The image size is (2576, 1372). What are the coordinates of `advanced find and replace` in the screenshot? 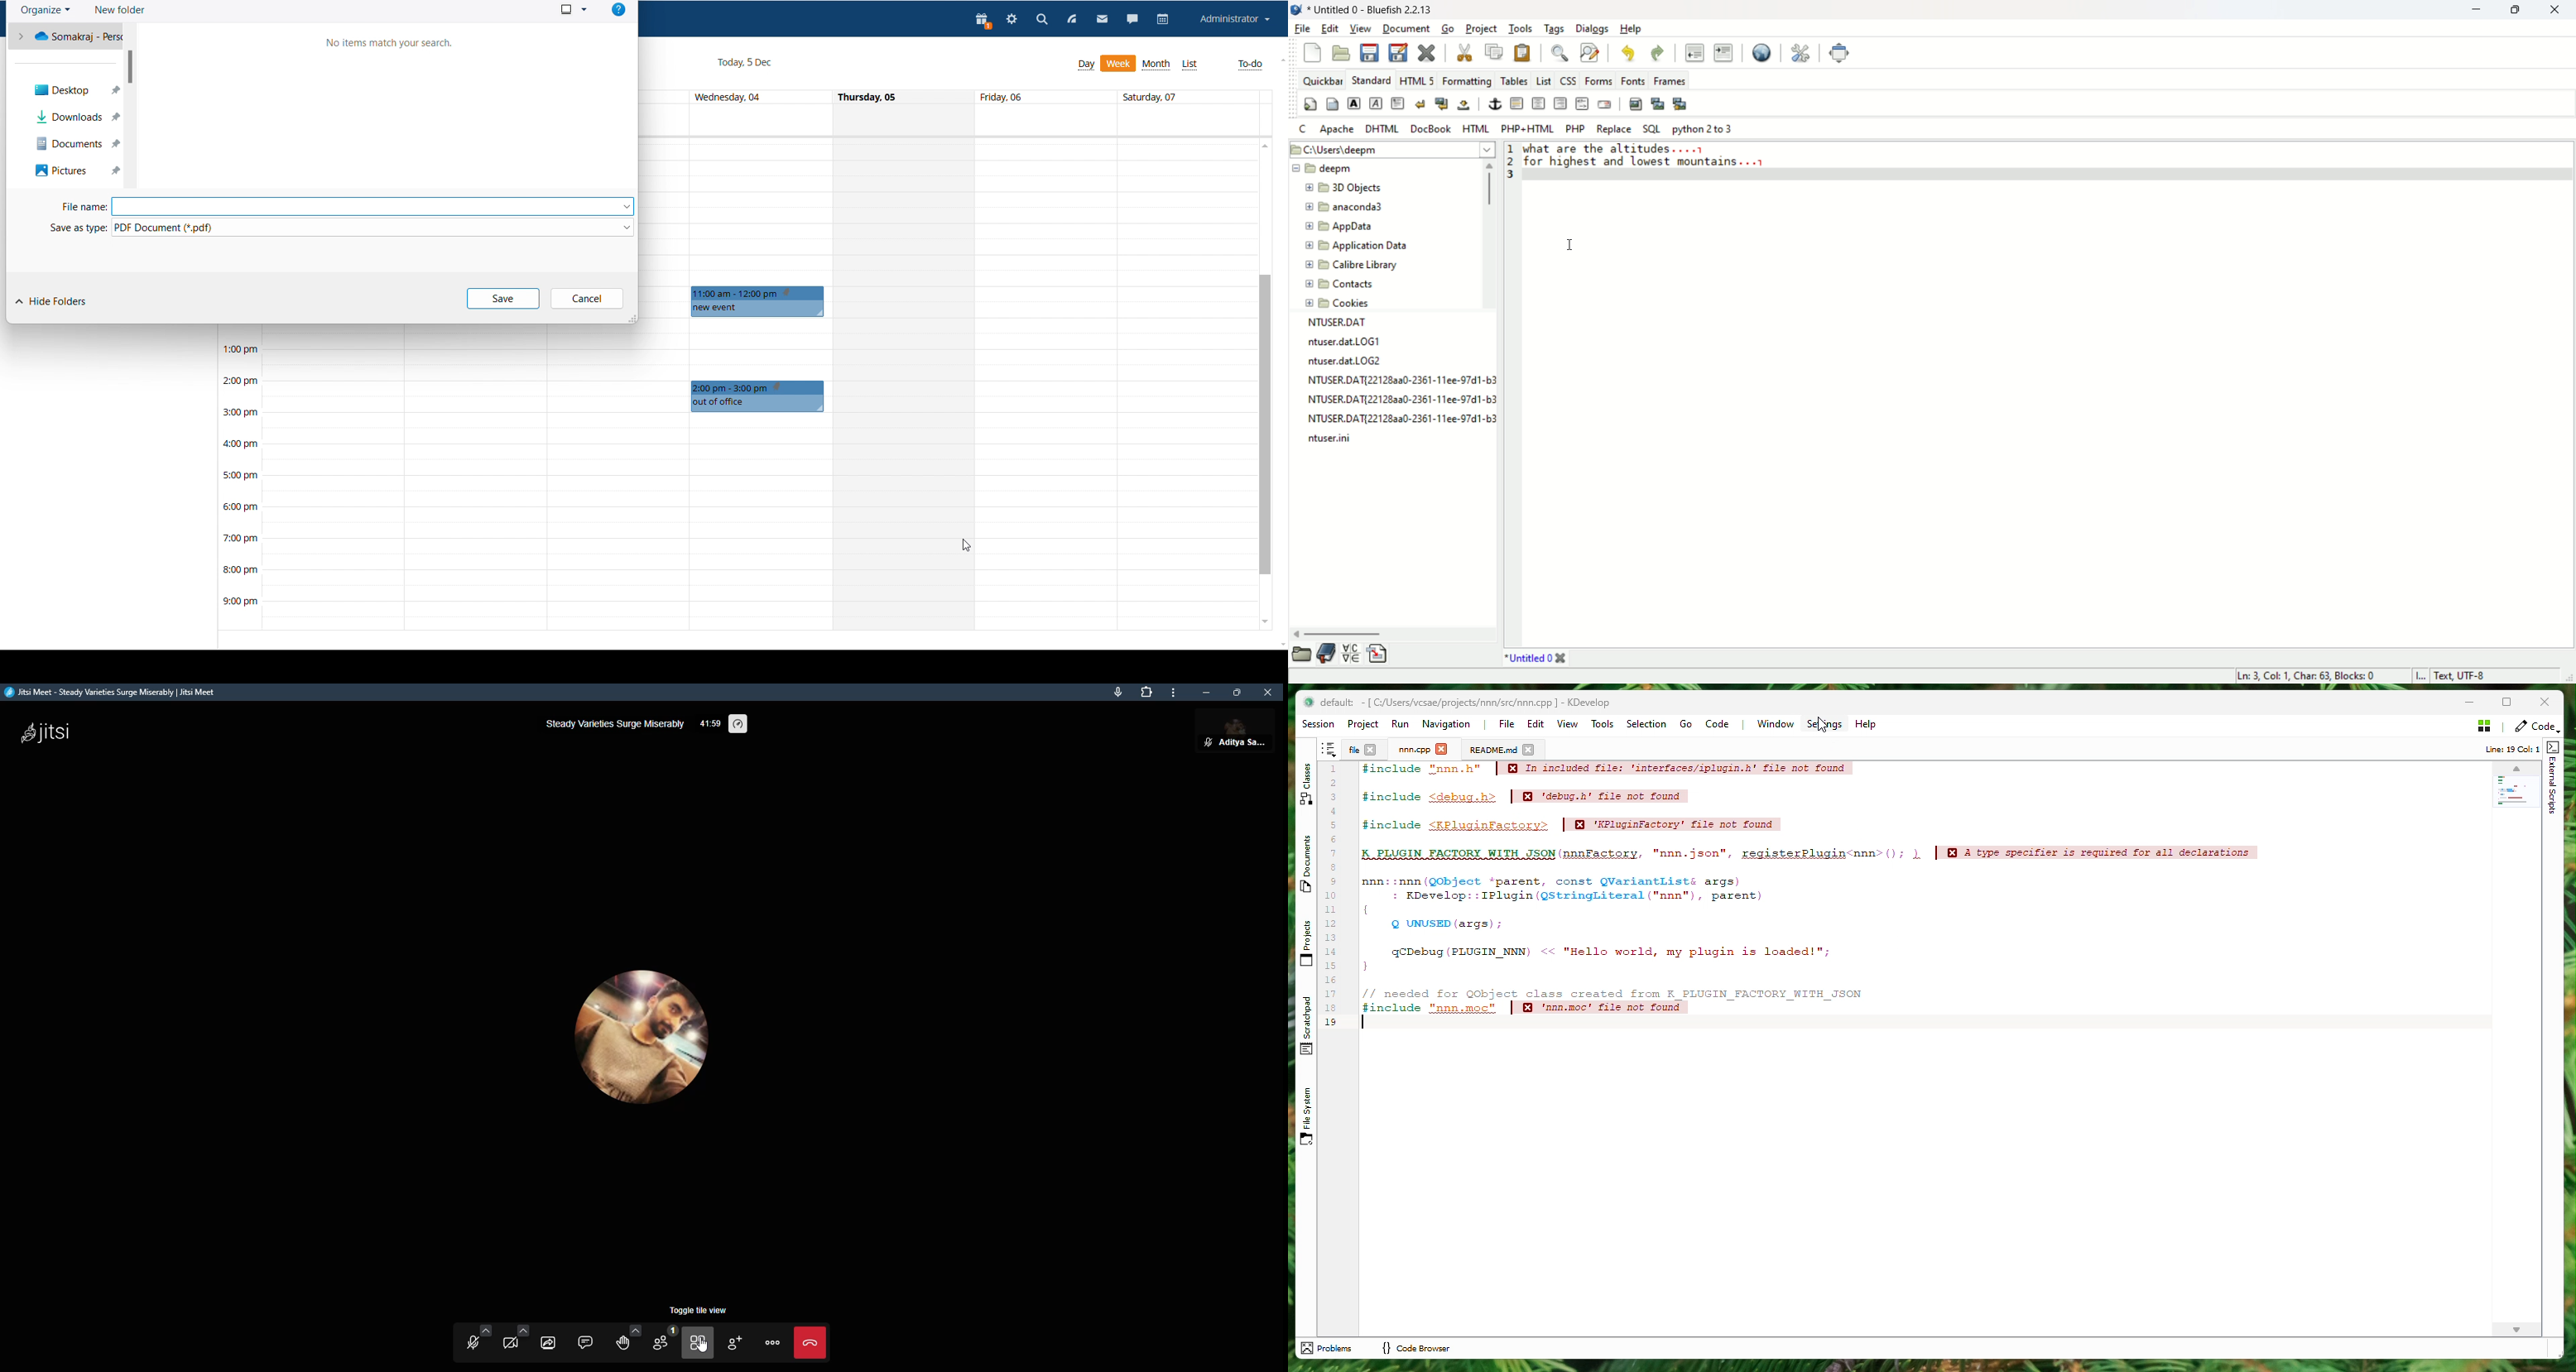 It's located at (1591, 54).